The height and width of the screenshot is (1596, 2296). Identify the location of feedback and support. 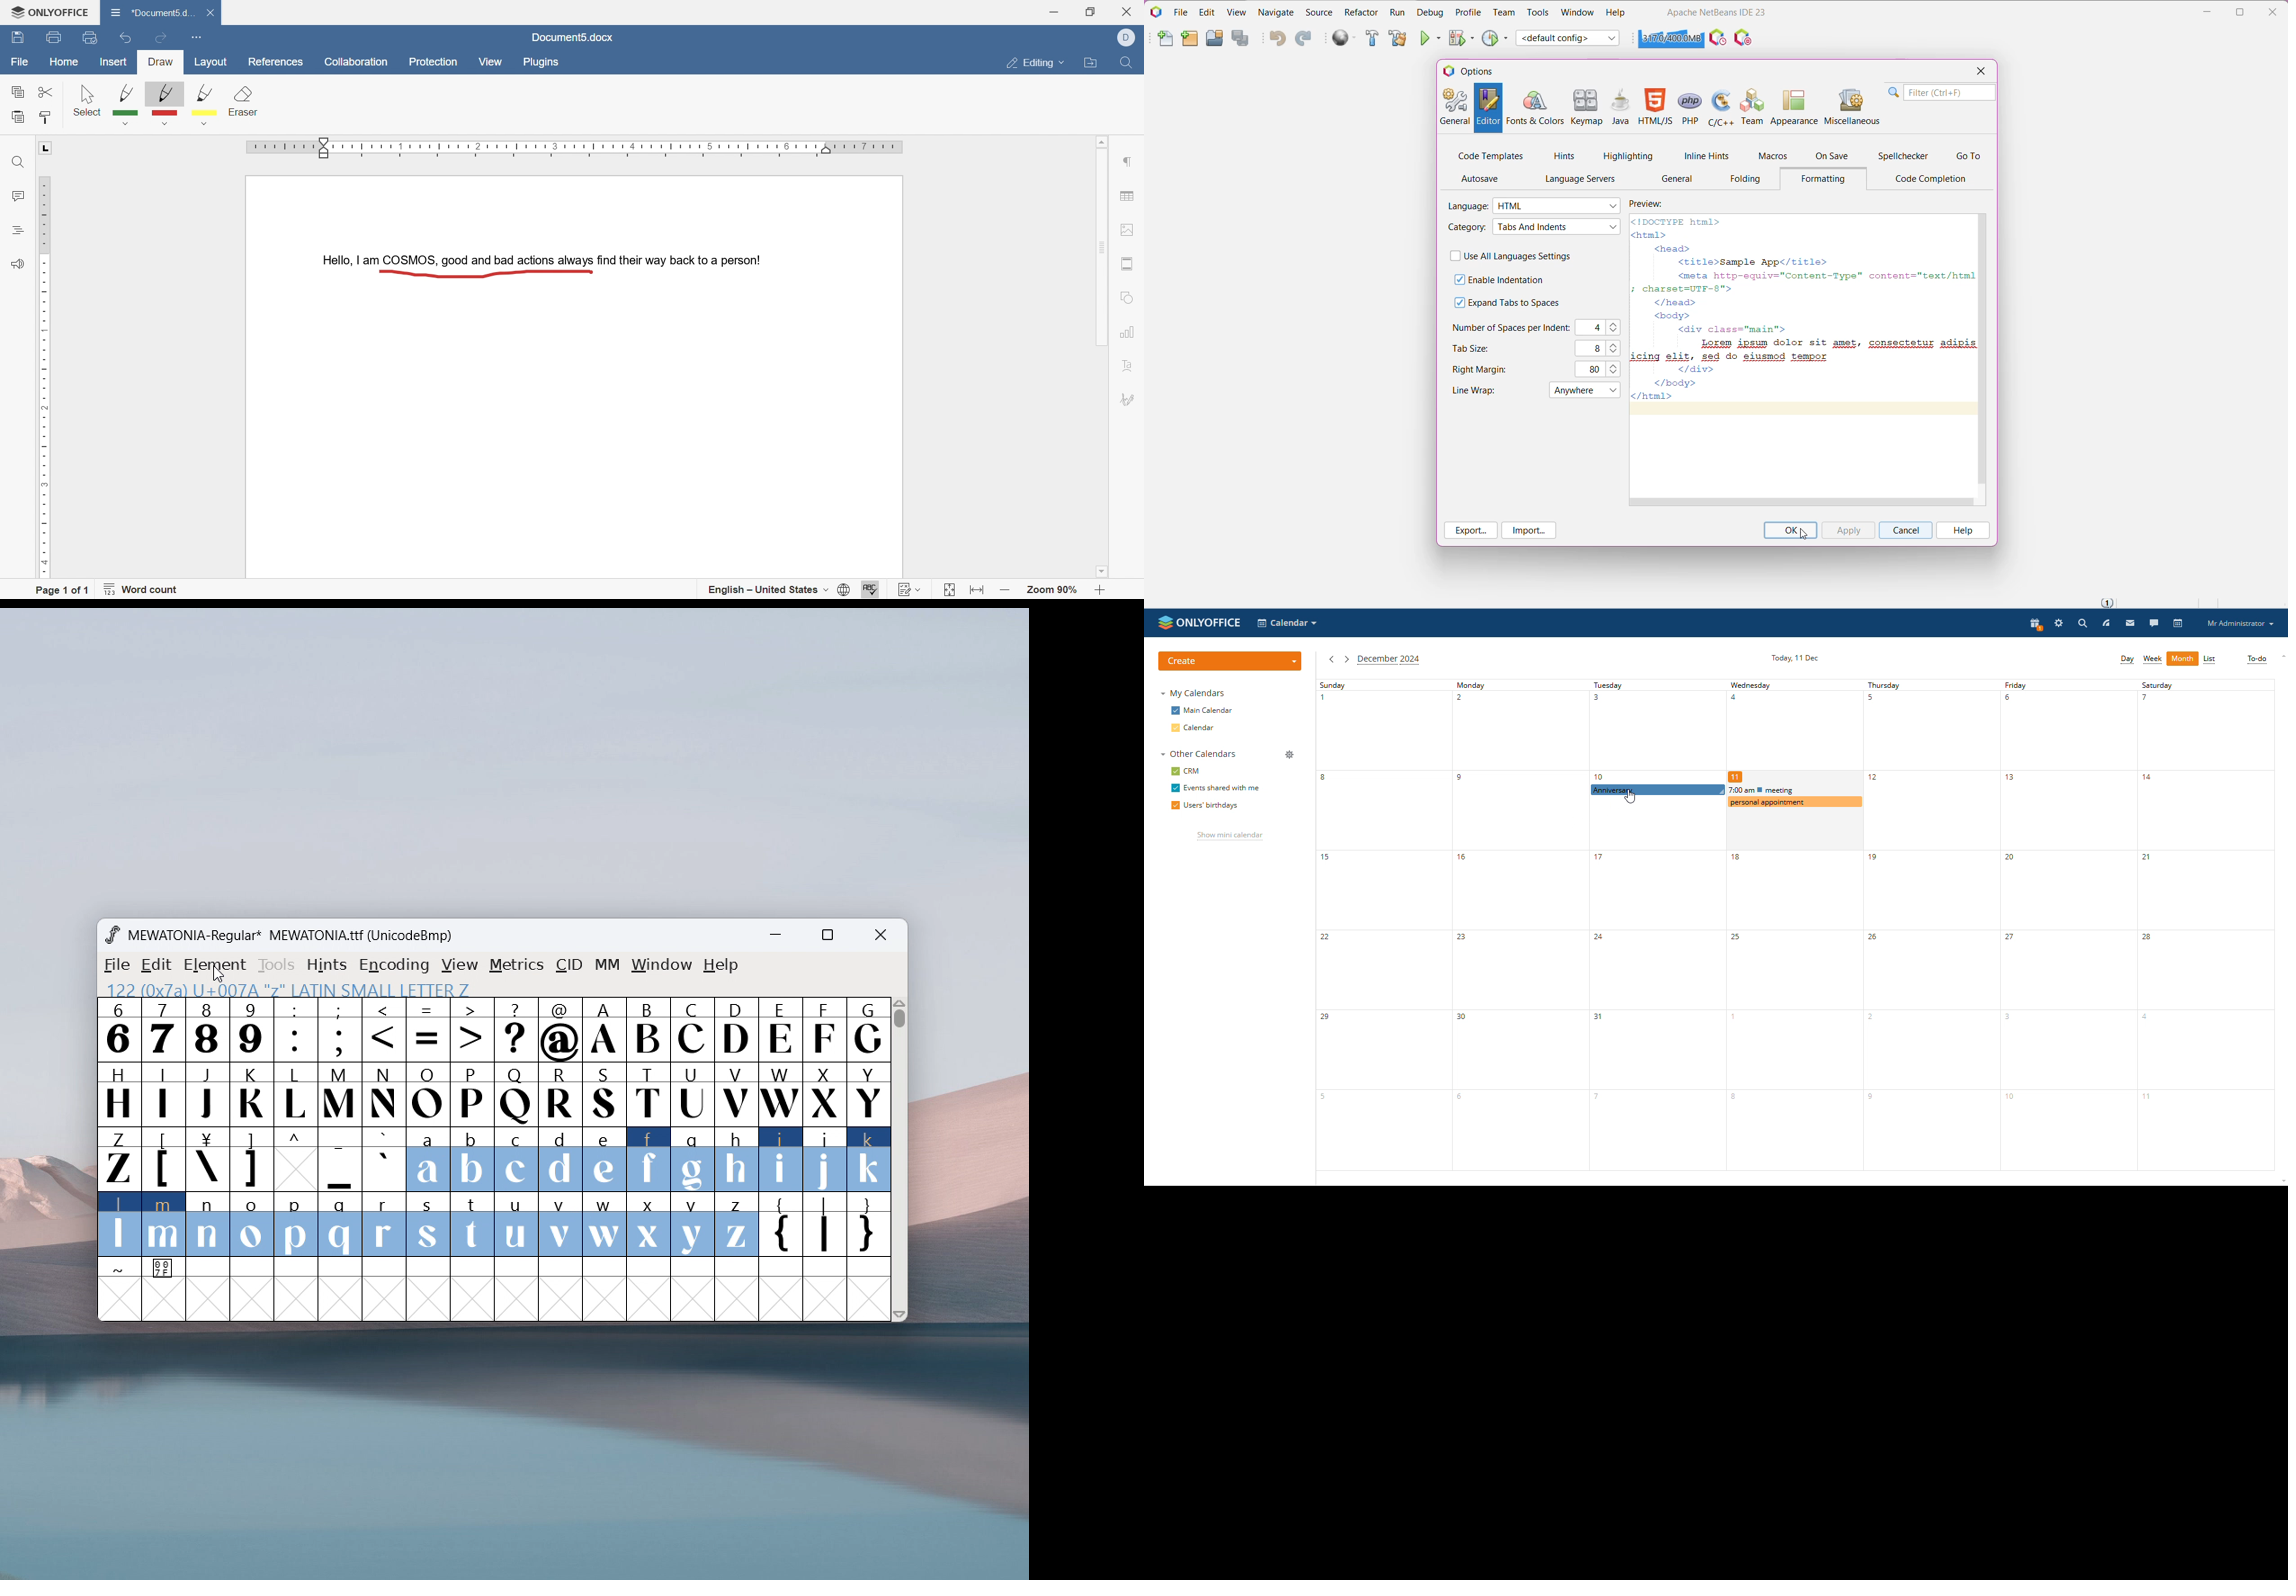
(17, 265).